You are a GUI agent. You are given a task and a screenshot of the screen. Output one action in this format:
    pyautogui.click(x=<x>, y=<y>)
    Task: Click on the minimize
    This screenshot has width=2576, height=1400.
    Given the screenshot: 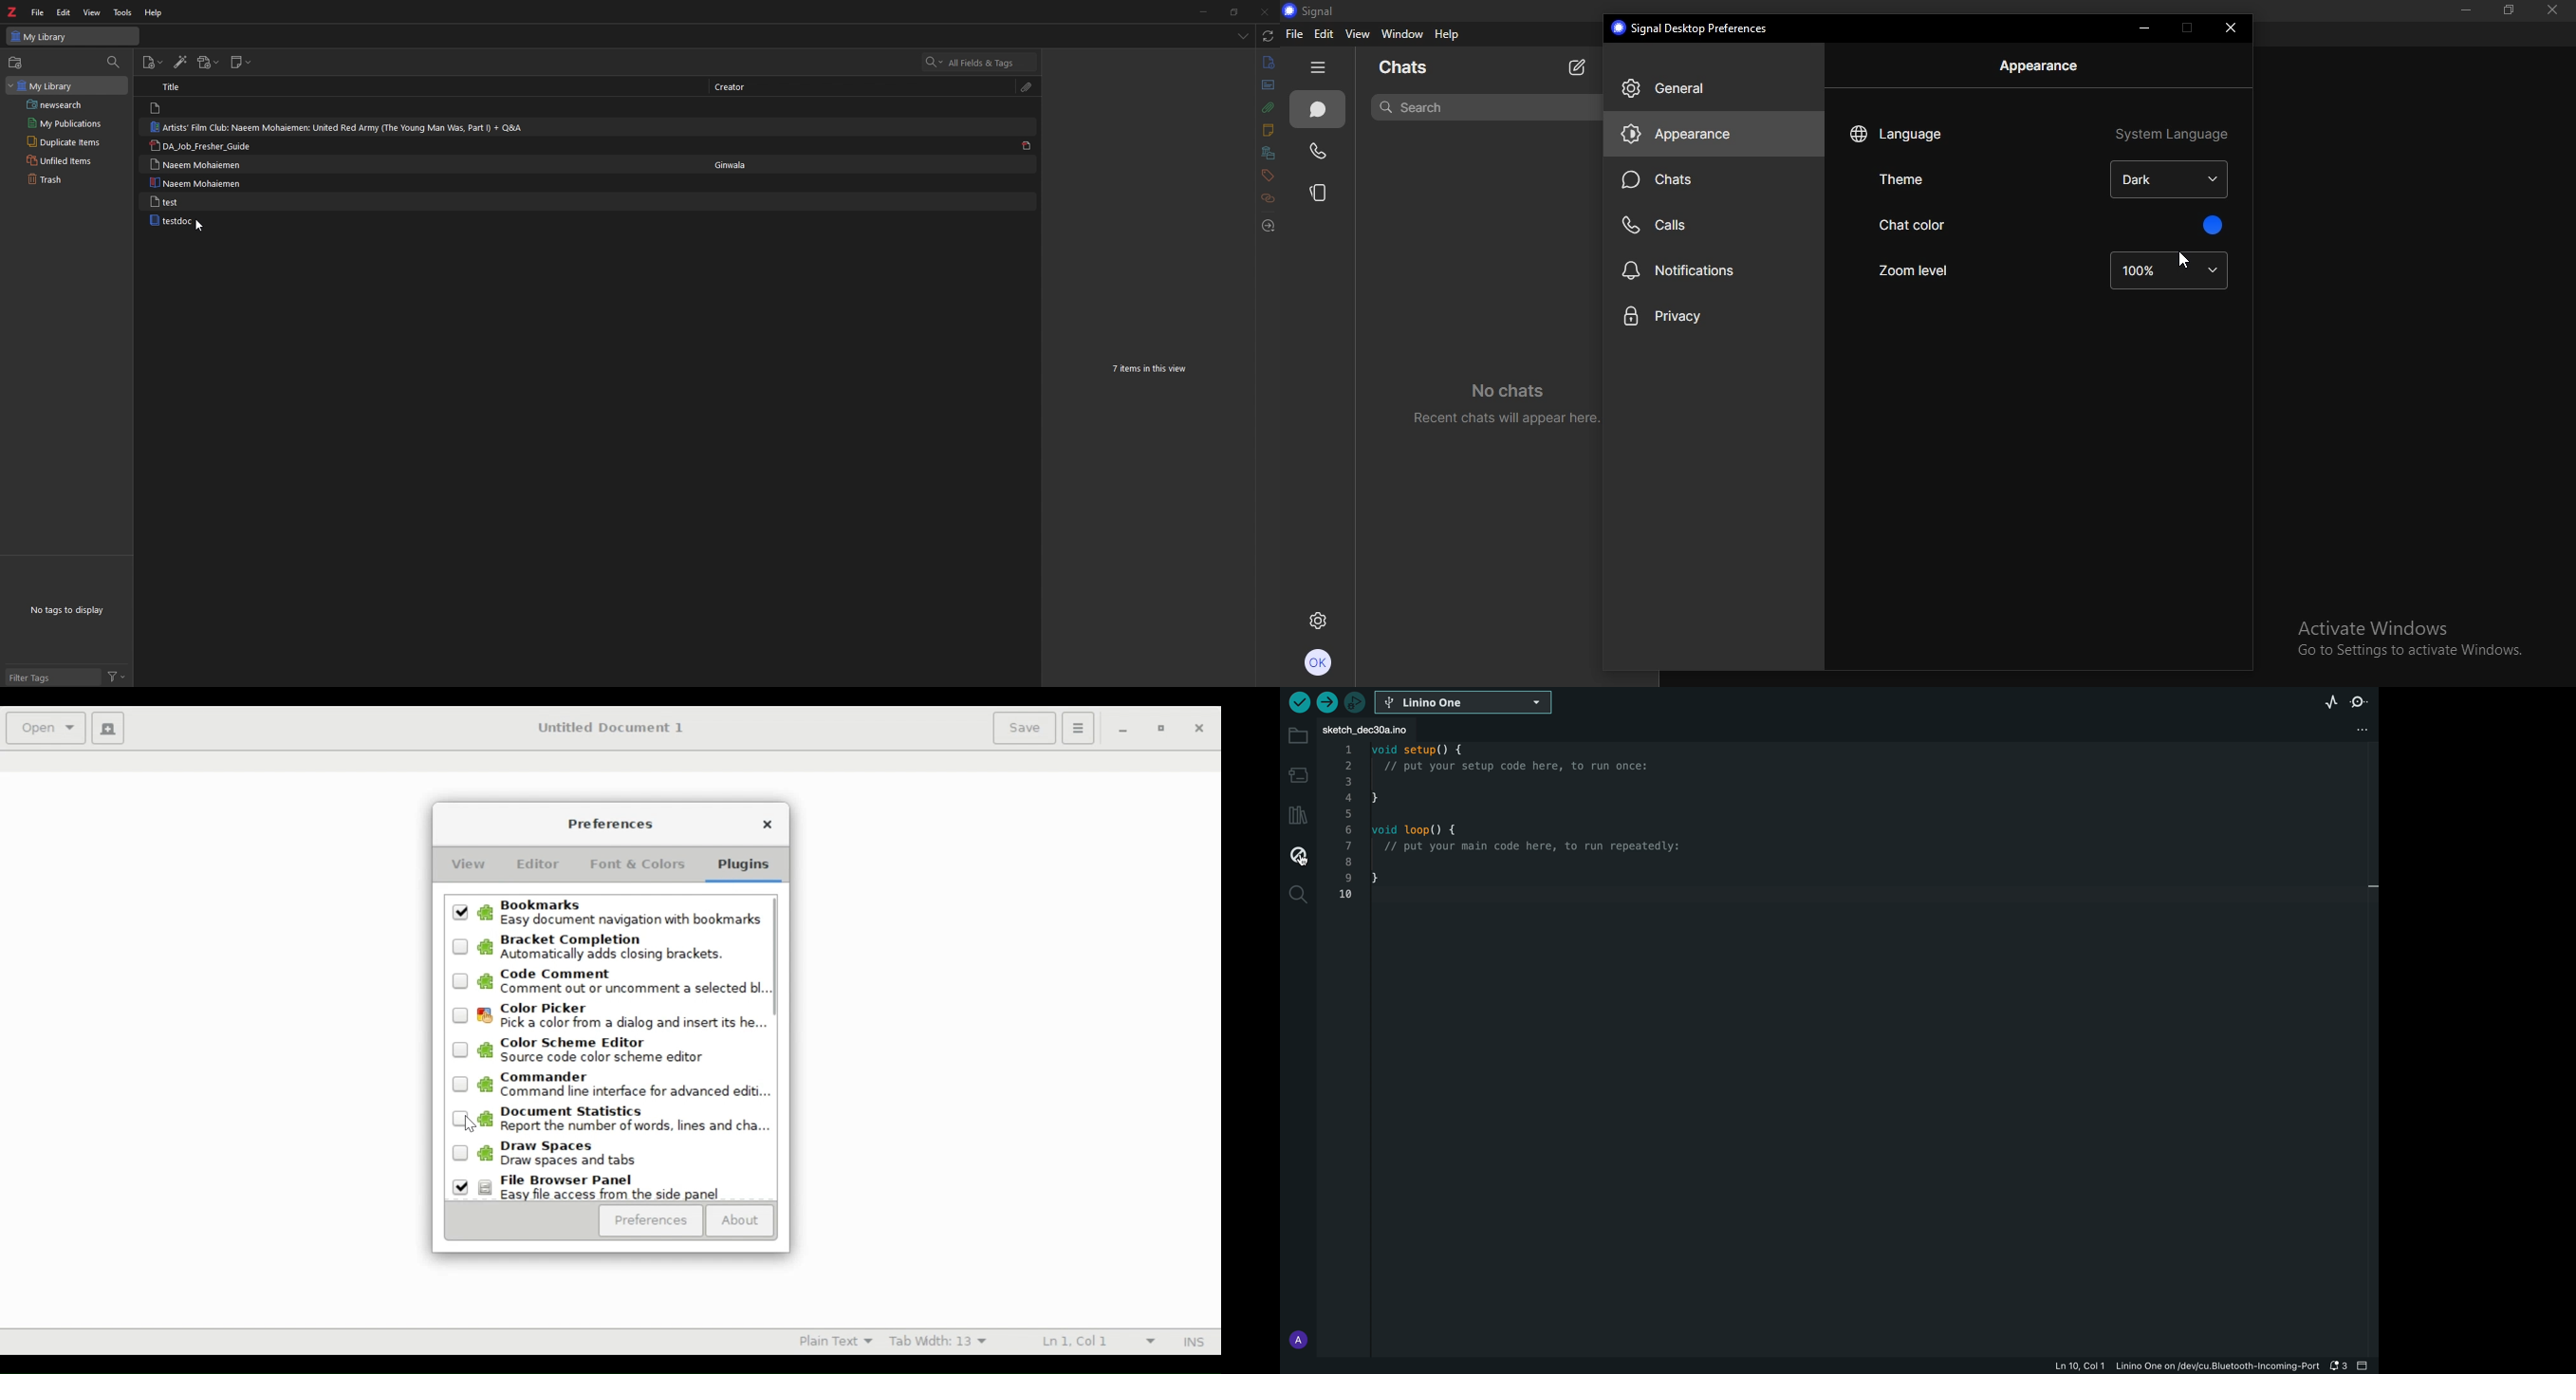 What is the action you would take?
    pyautogui.click(x=1200, y=11)
    